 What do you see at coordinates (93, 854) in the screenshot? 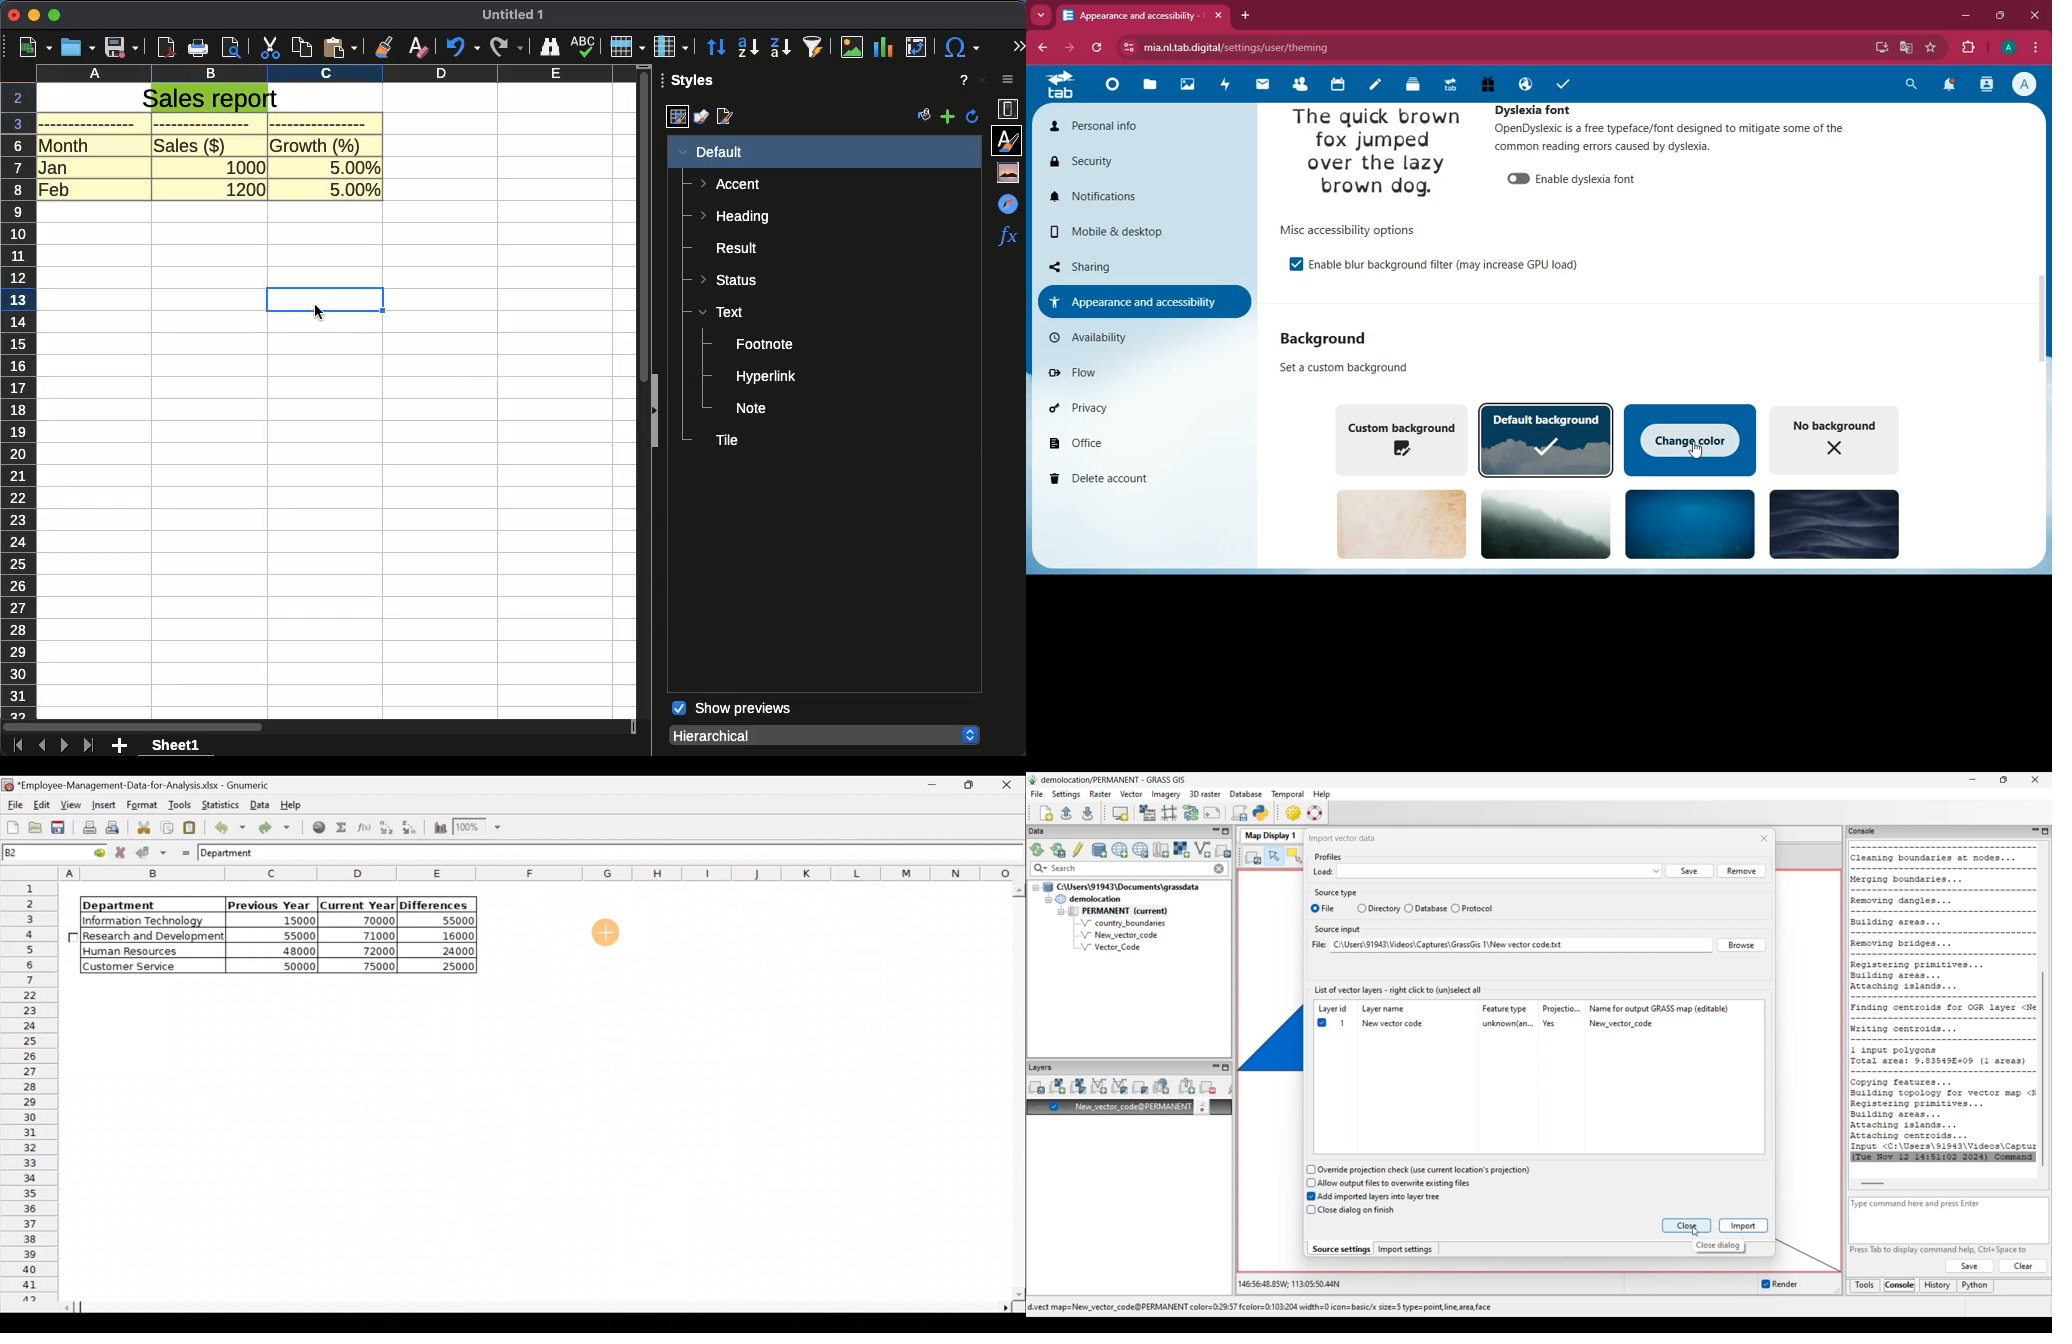
I see `go to` at bounding box center [93, 854].